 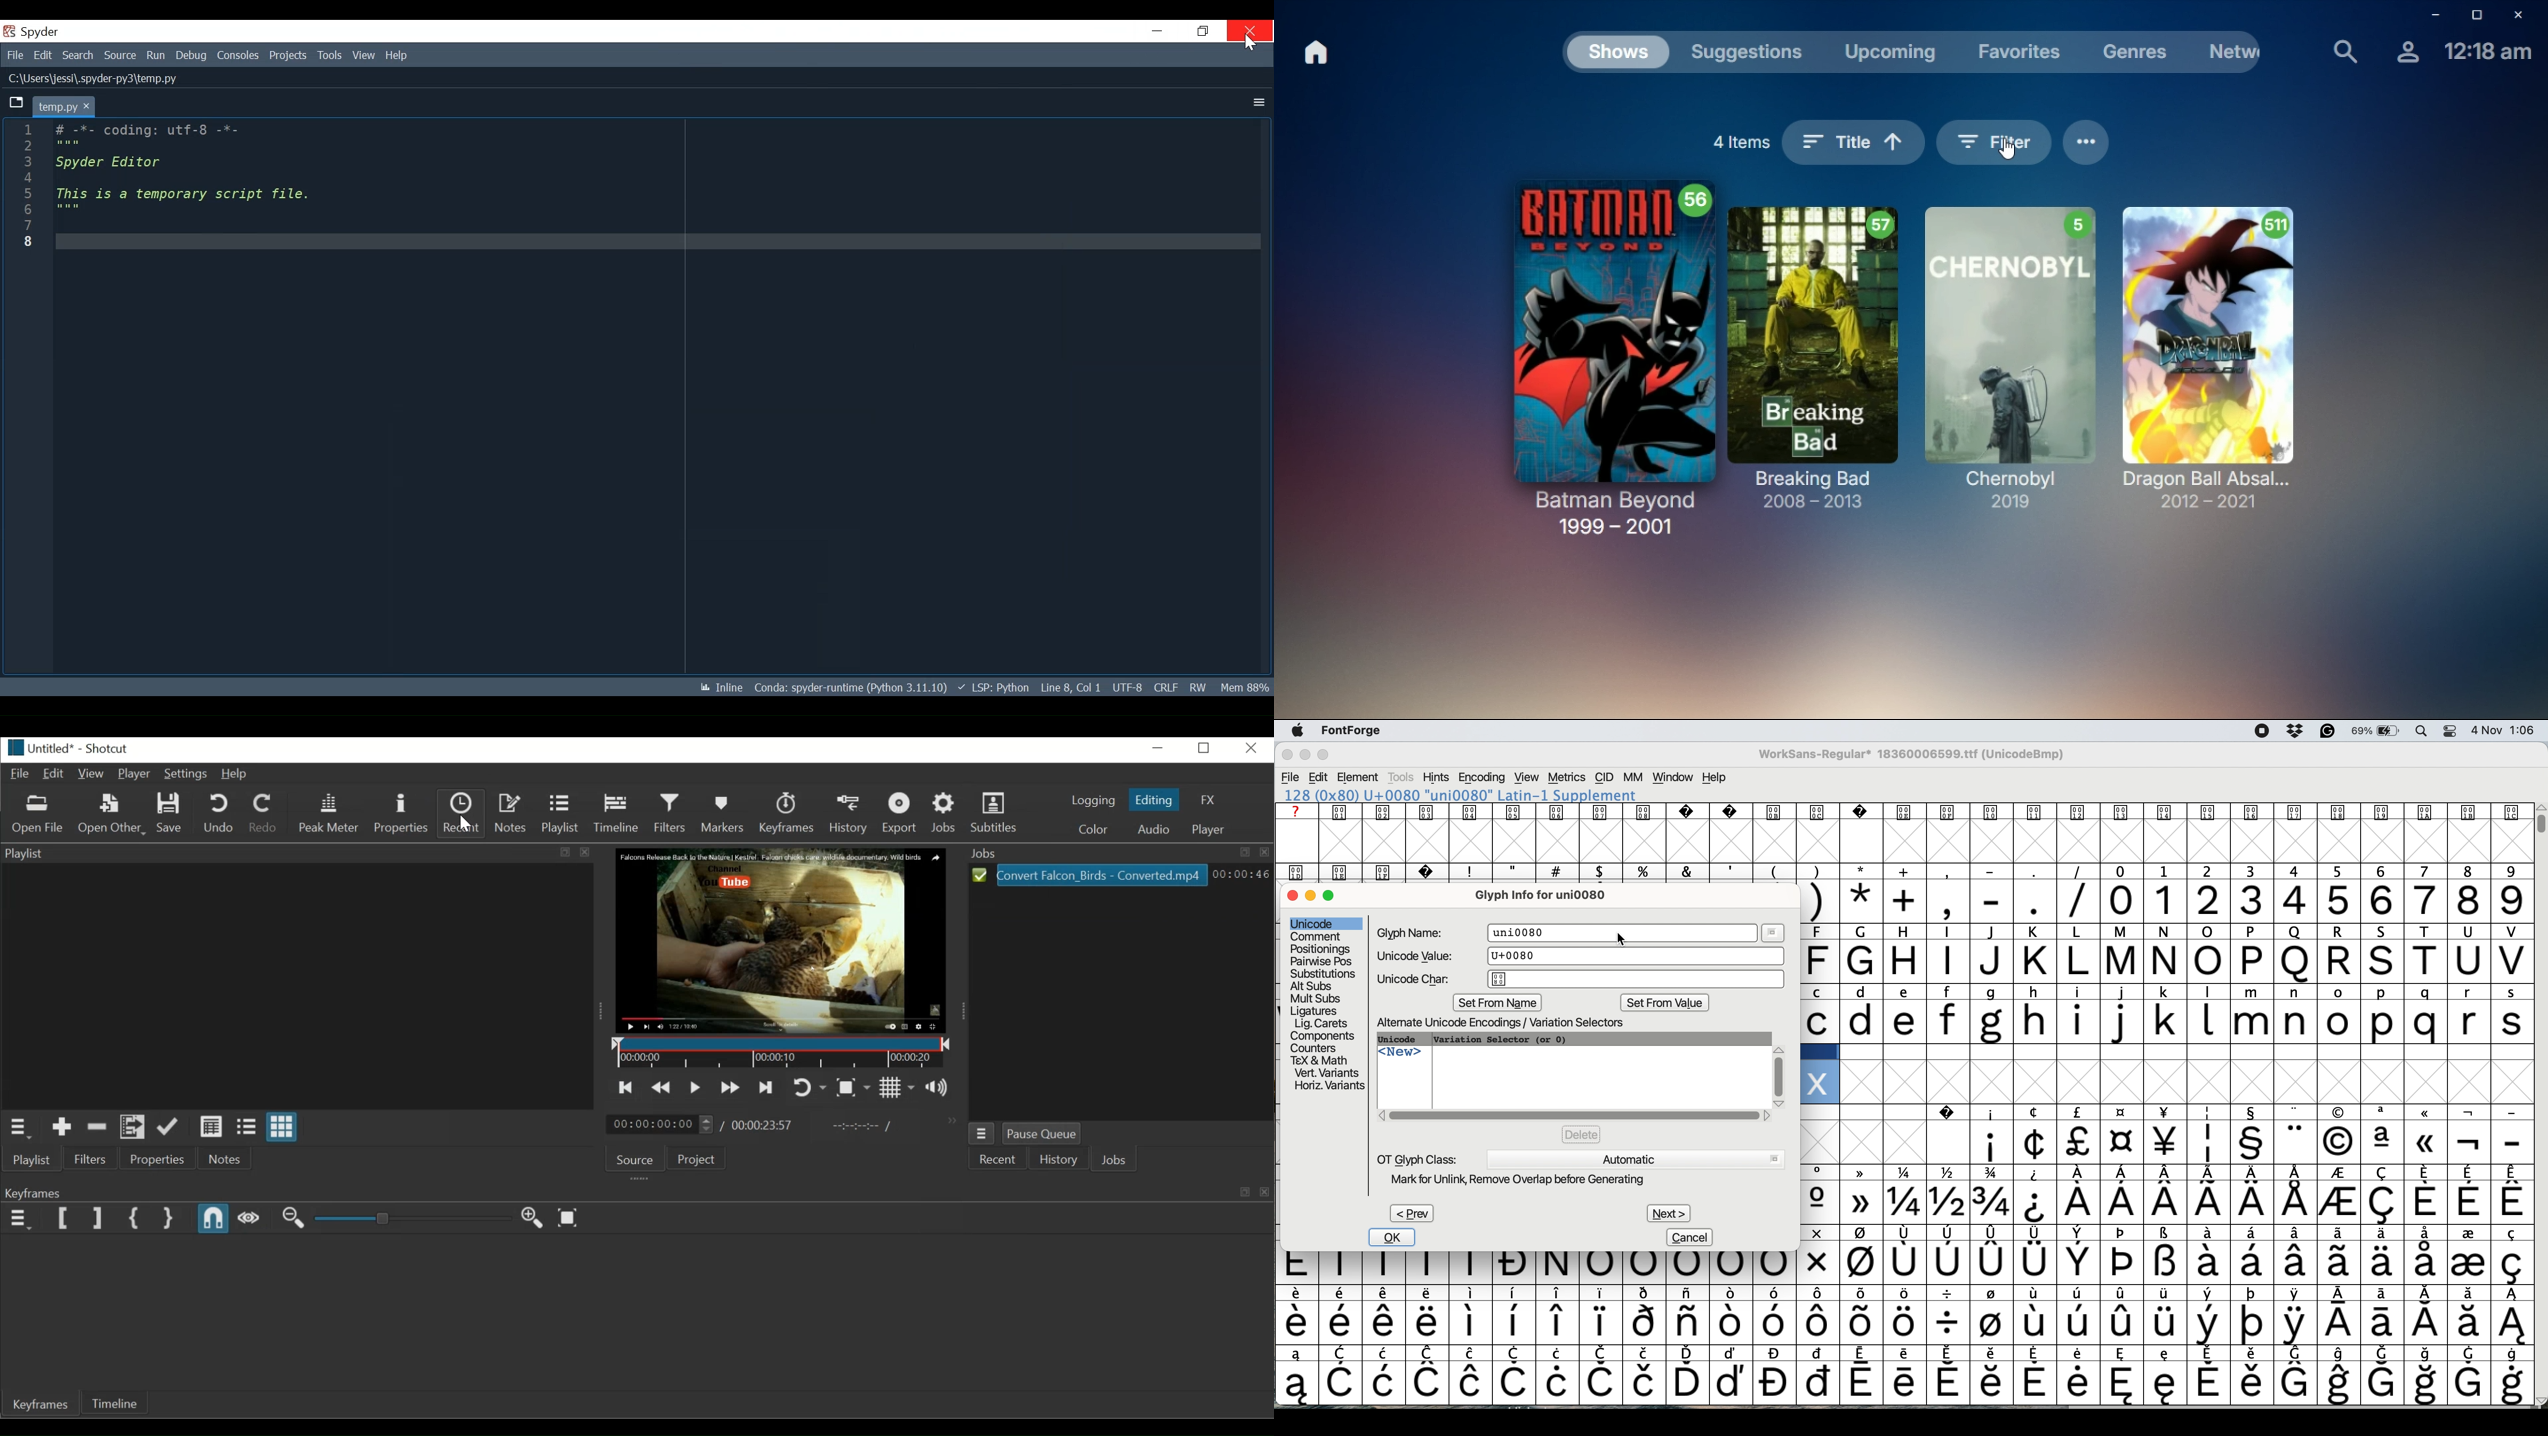 What do you see at coordinates (616, 814) in the screenshot?
I see `Timeline` at bounding box center [616, 814].